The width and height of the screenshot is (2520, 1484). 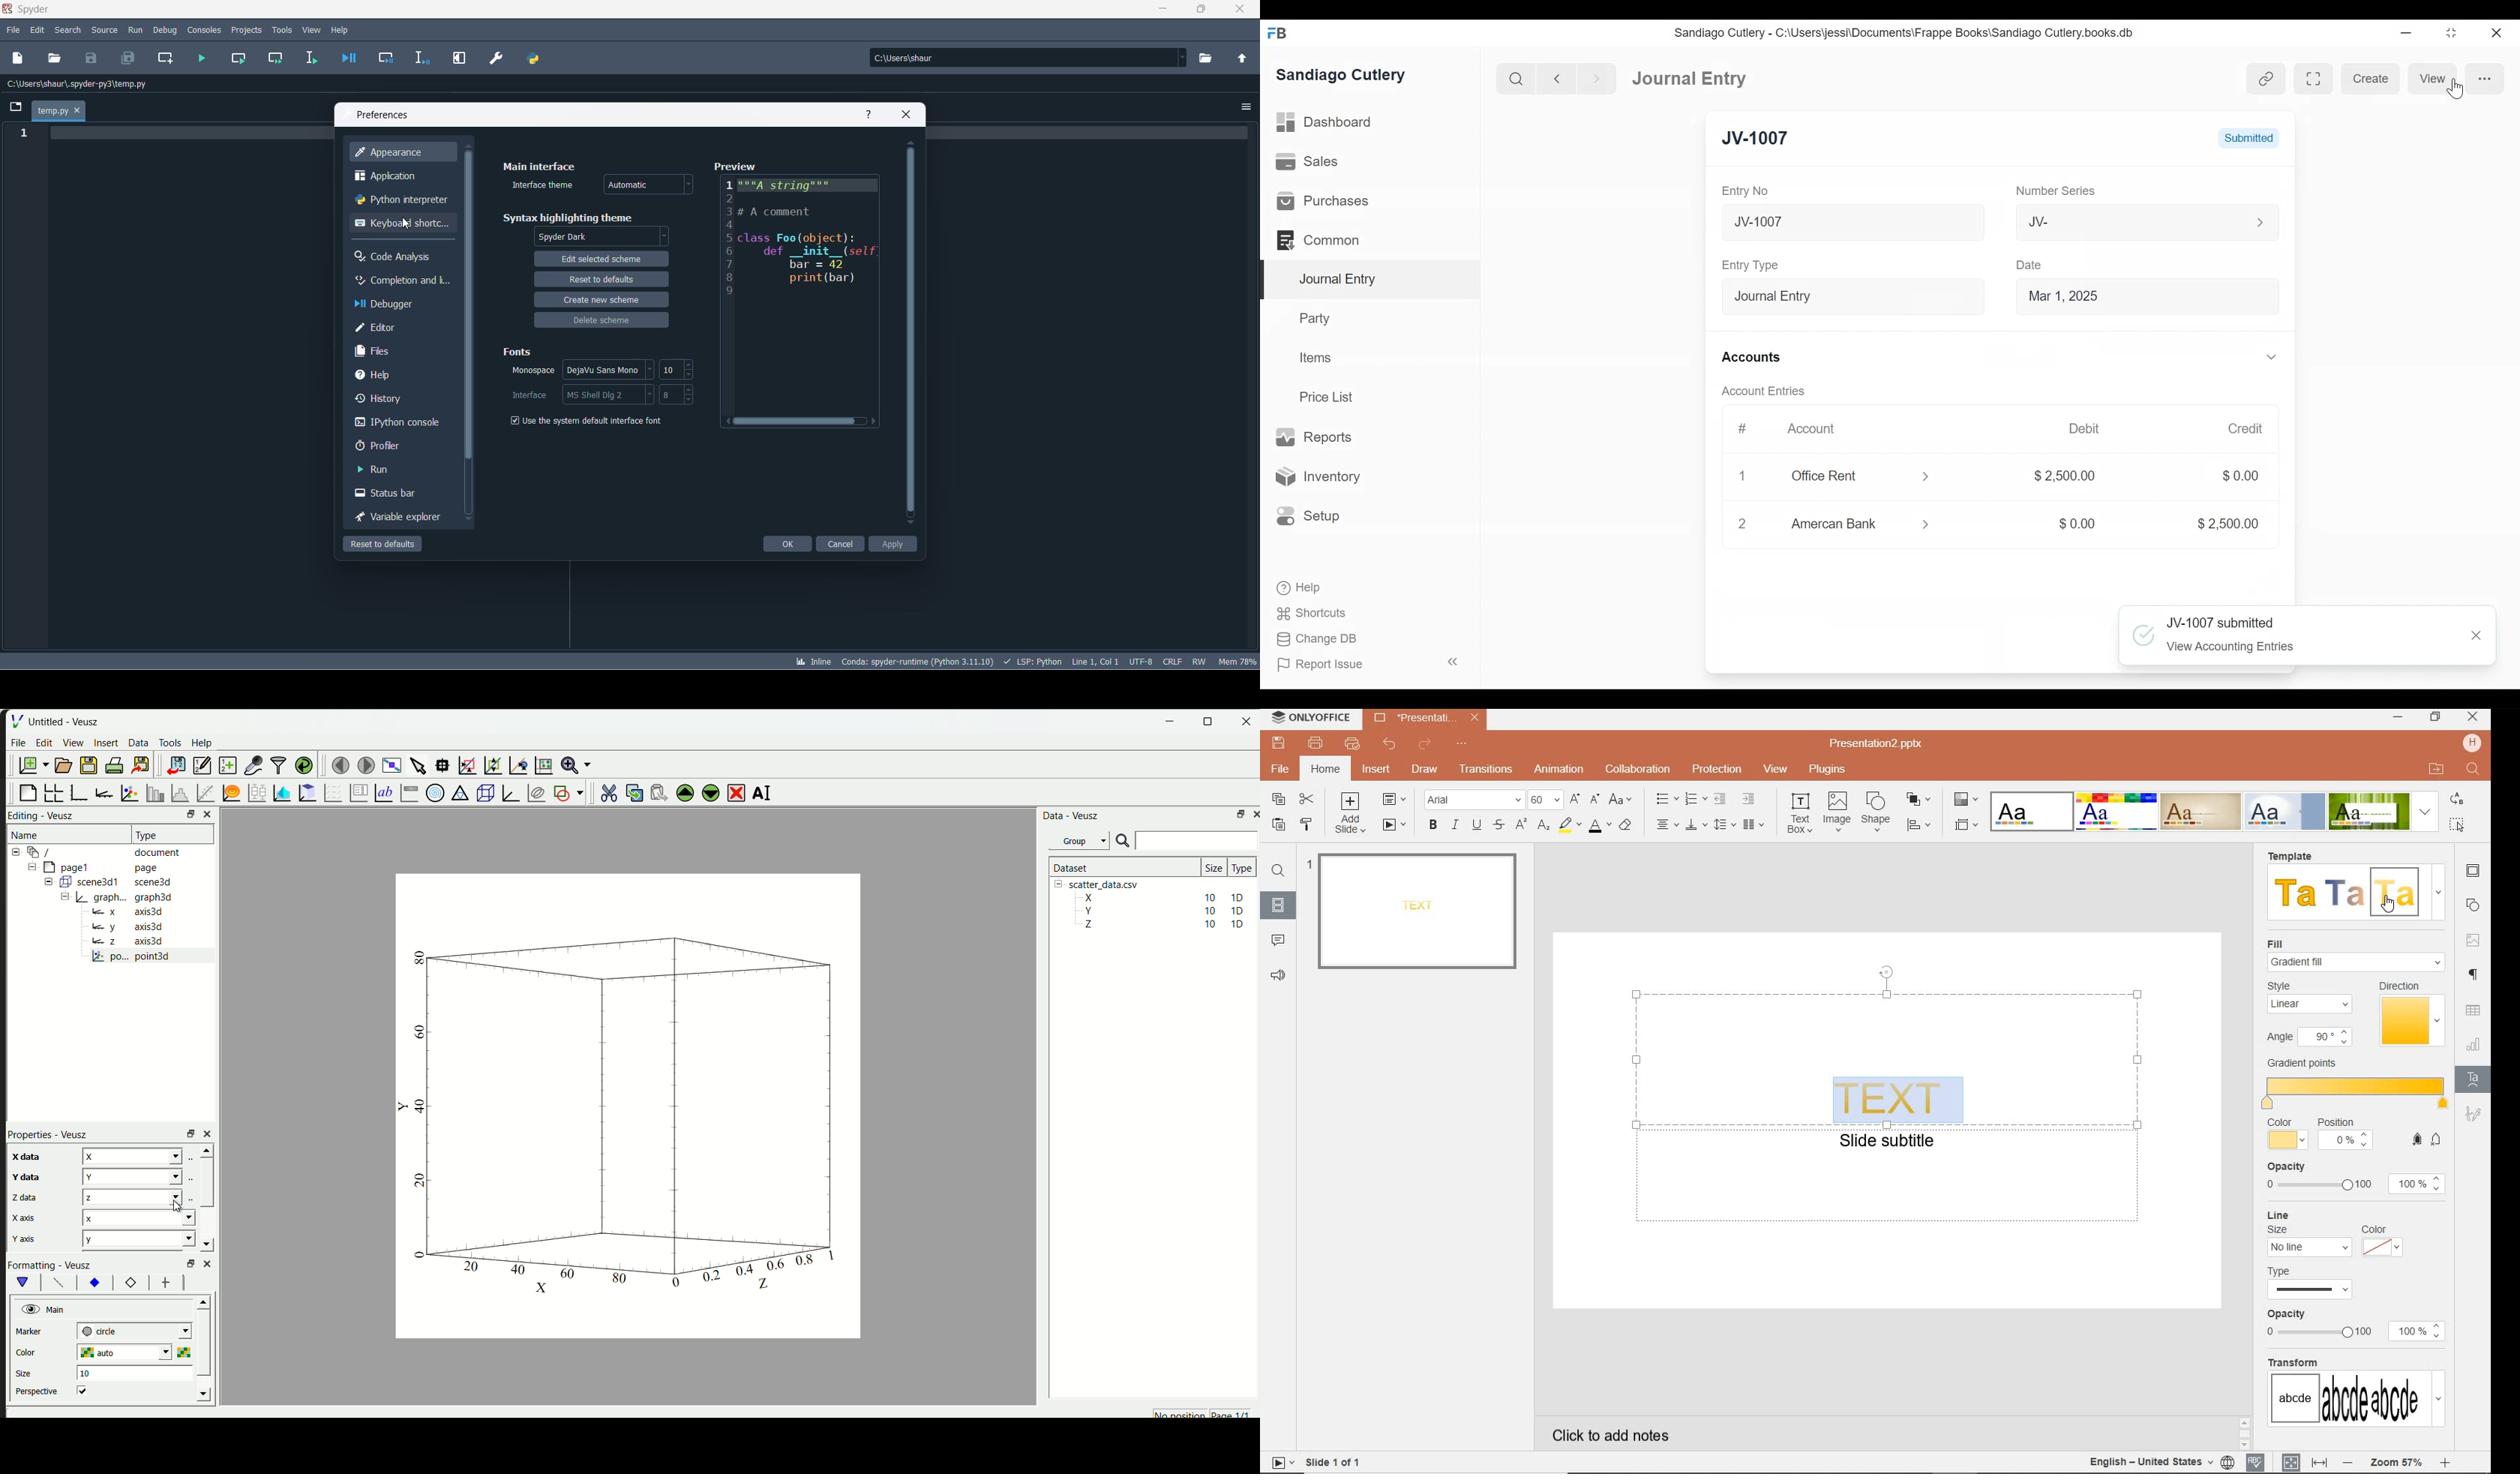 I want to click on 12, so click(x=127, y=1283).